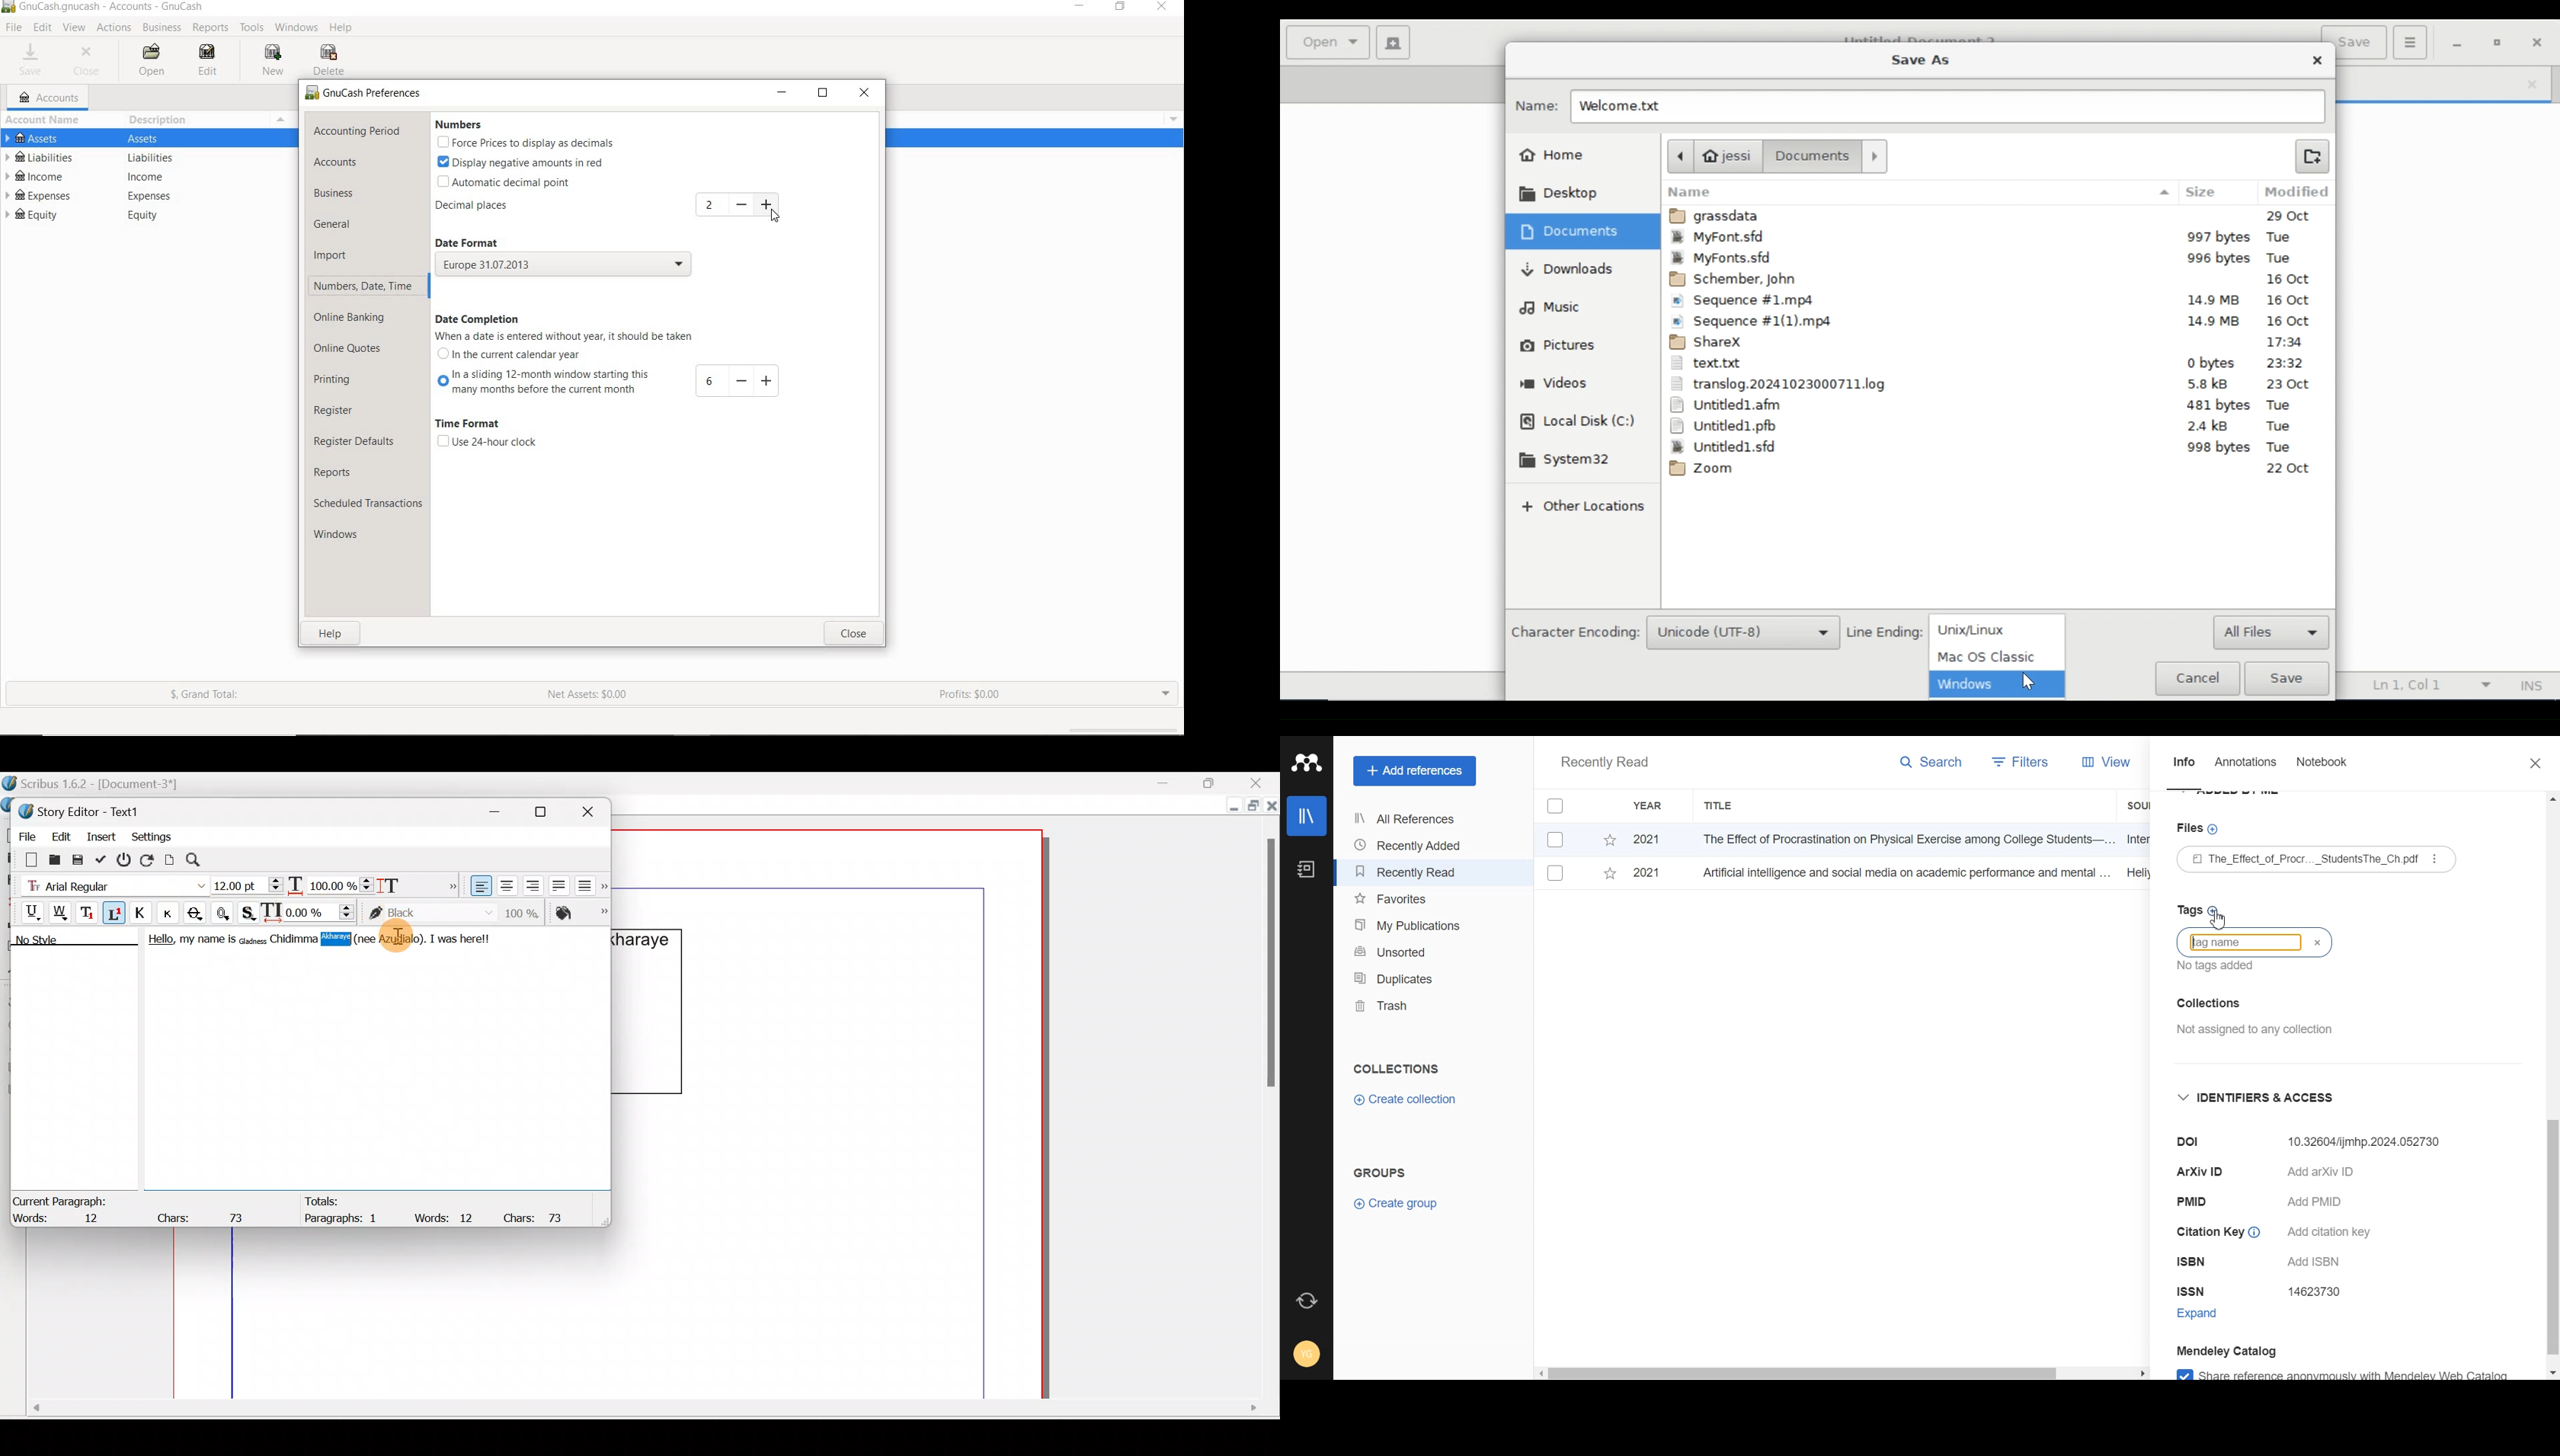 Image resolution: width=2576 pixels, height=1456 pixels. Describe the element at coordinates (530, 886) in the screenshot. I see `Align text right` at that location.